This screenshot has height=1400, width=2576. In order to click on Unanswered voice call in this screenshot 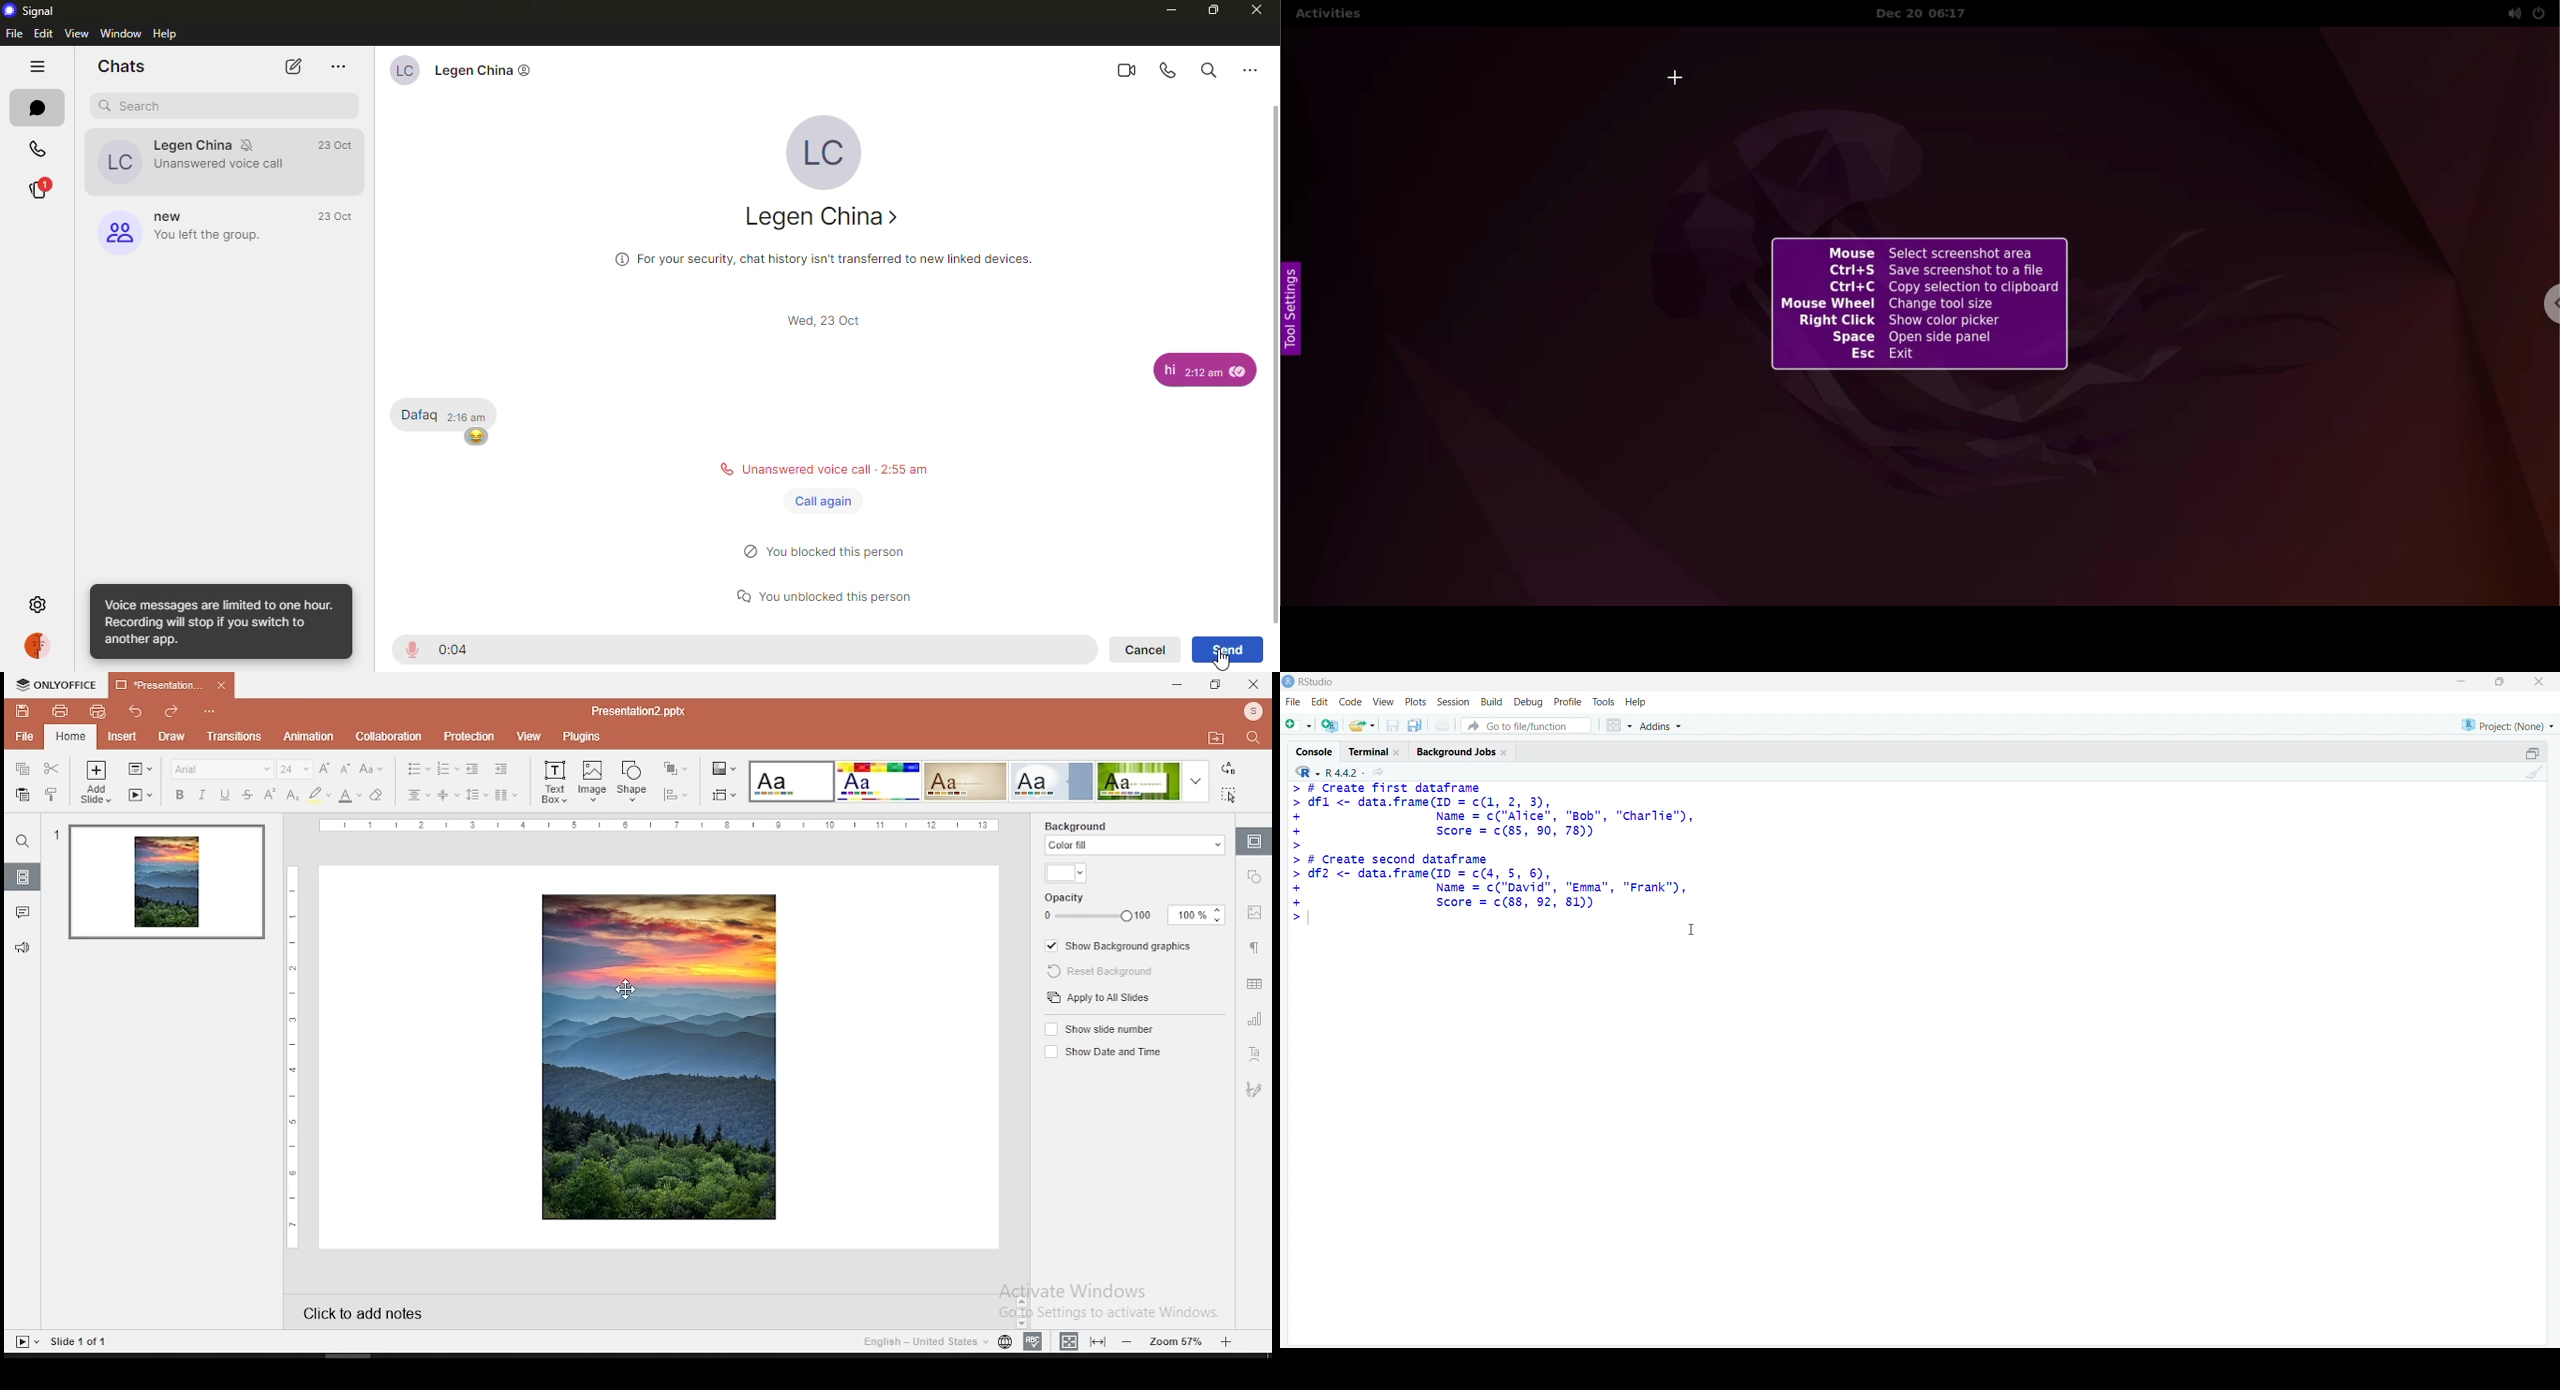, I will do `click(225, 166)`.